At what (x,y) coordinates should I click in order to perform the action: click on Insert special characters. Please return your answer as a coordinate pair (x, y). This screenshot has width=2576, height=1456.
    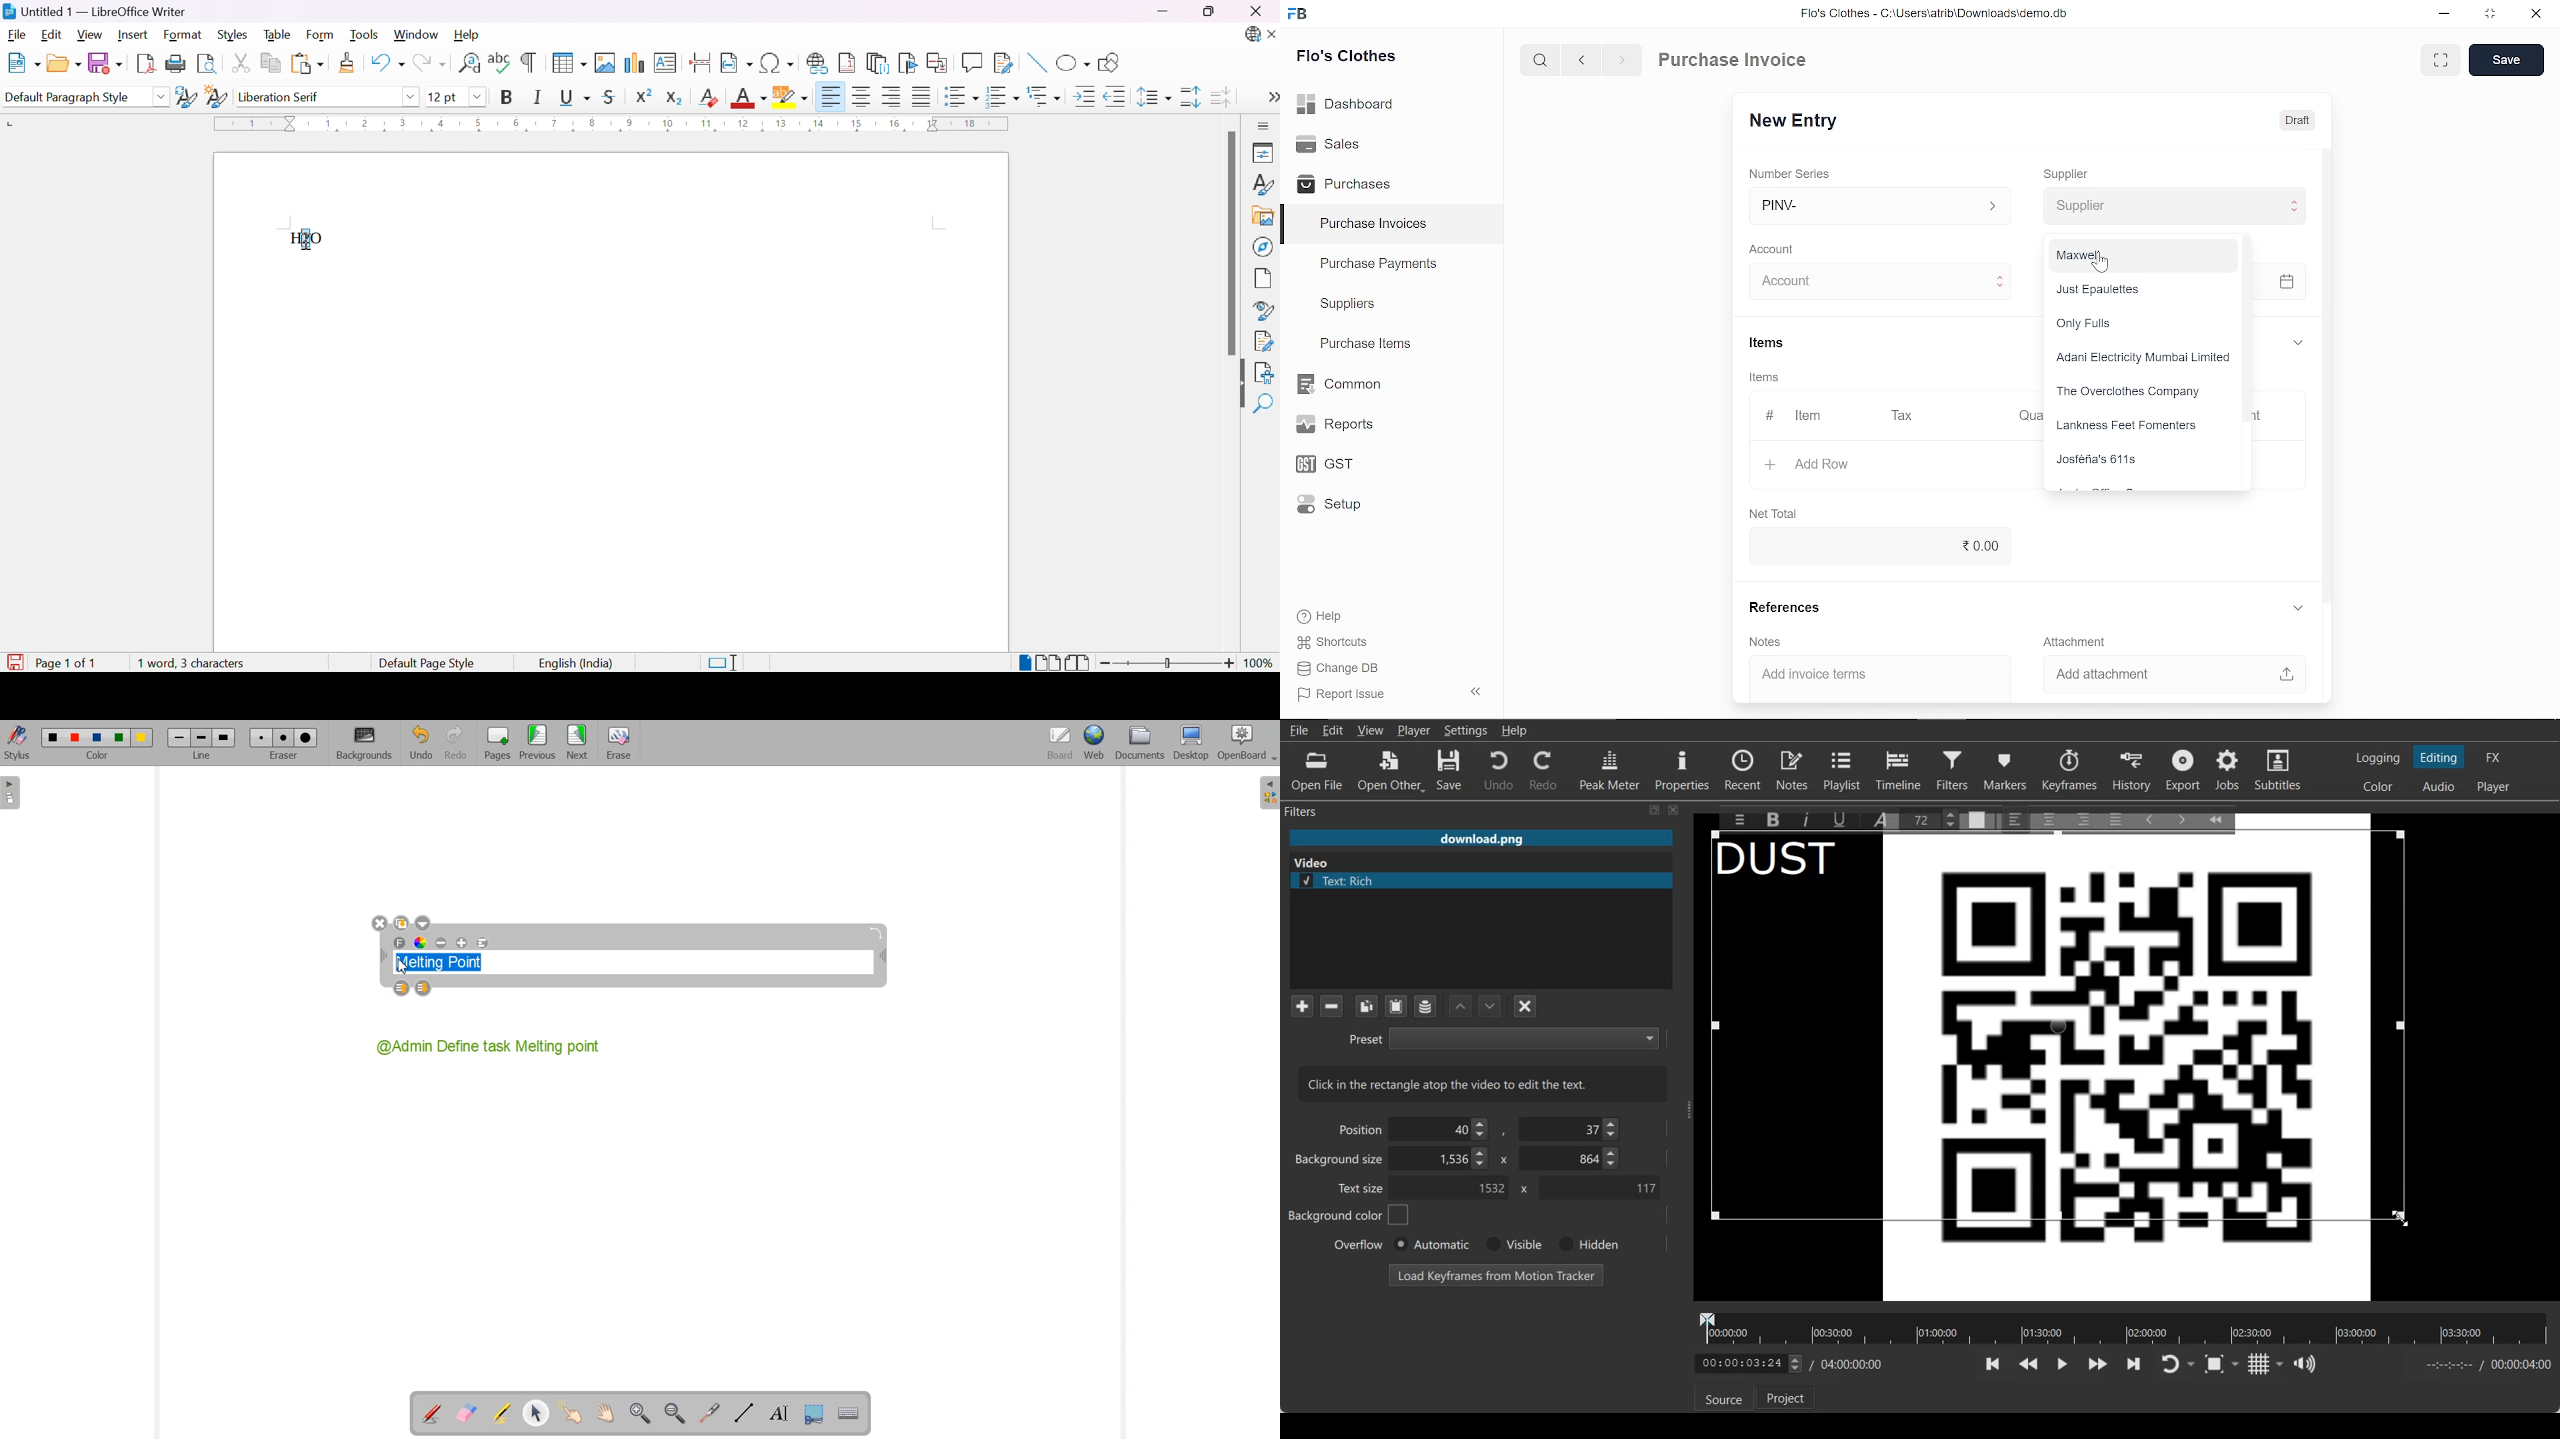
    Looking at the image, I should click on (778, 63).